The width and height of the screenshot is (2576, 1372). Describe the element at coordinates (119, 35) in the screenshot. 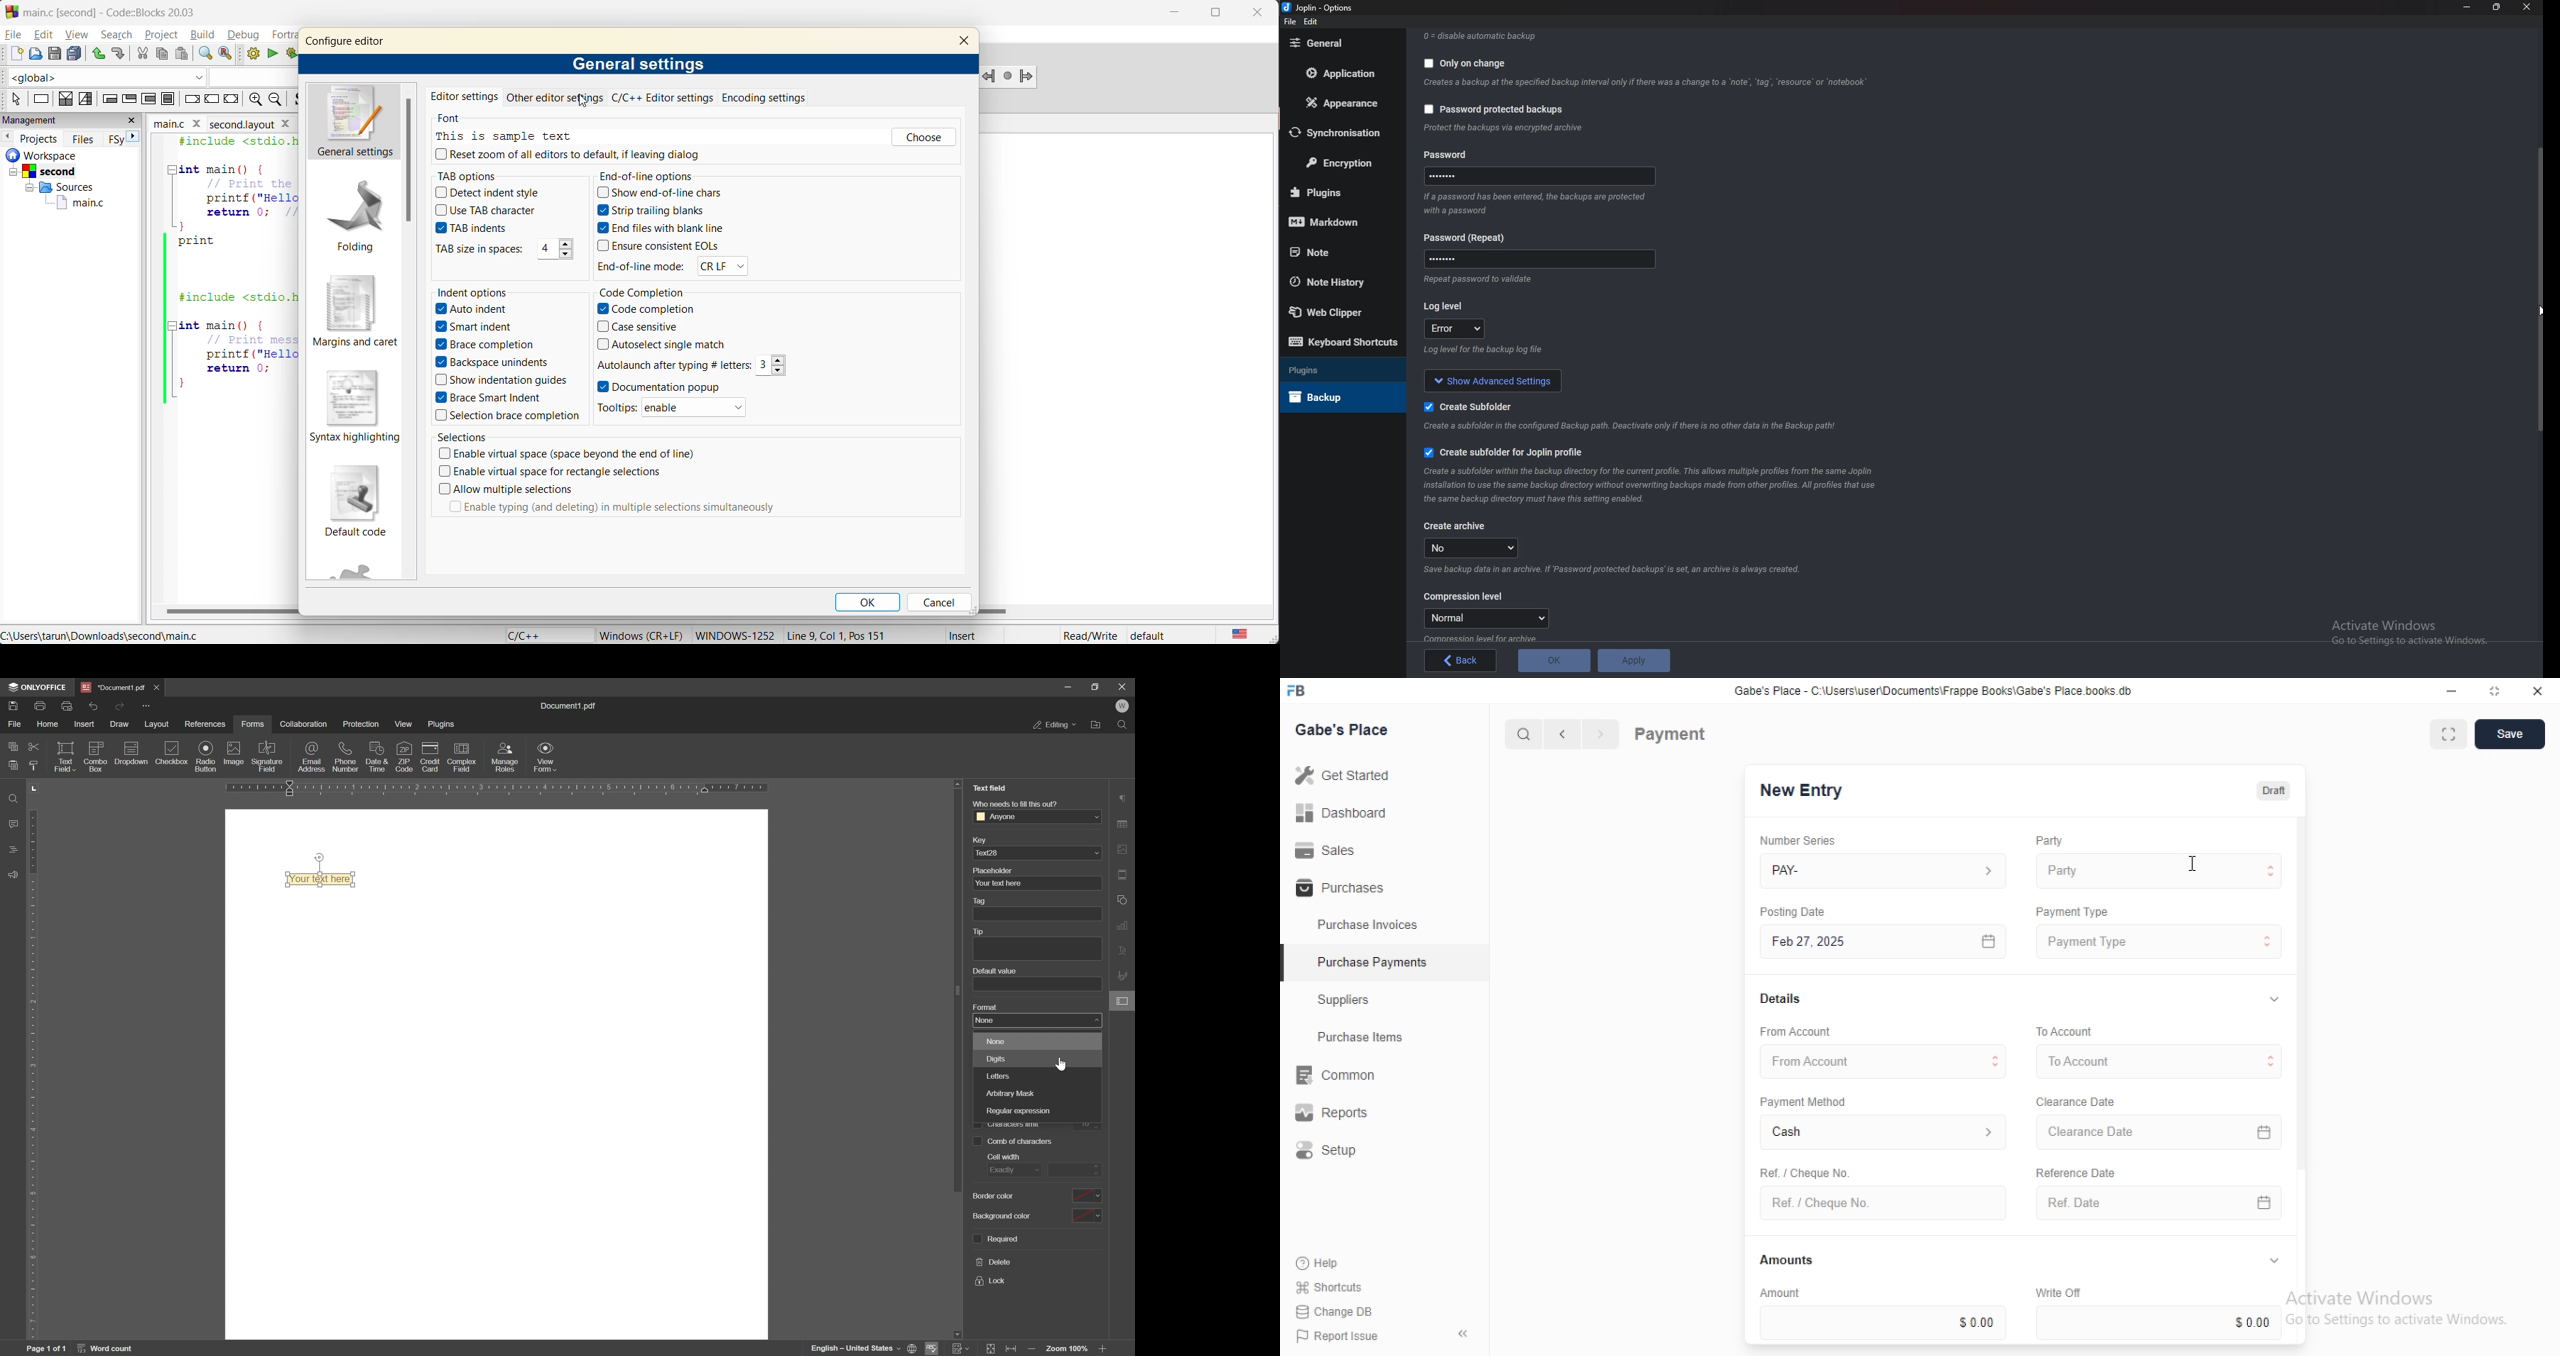

I see `search` at that location.